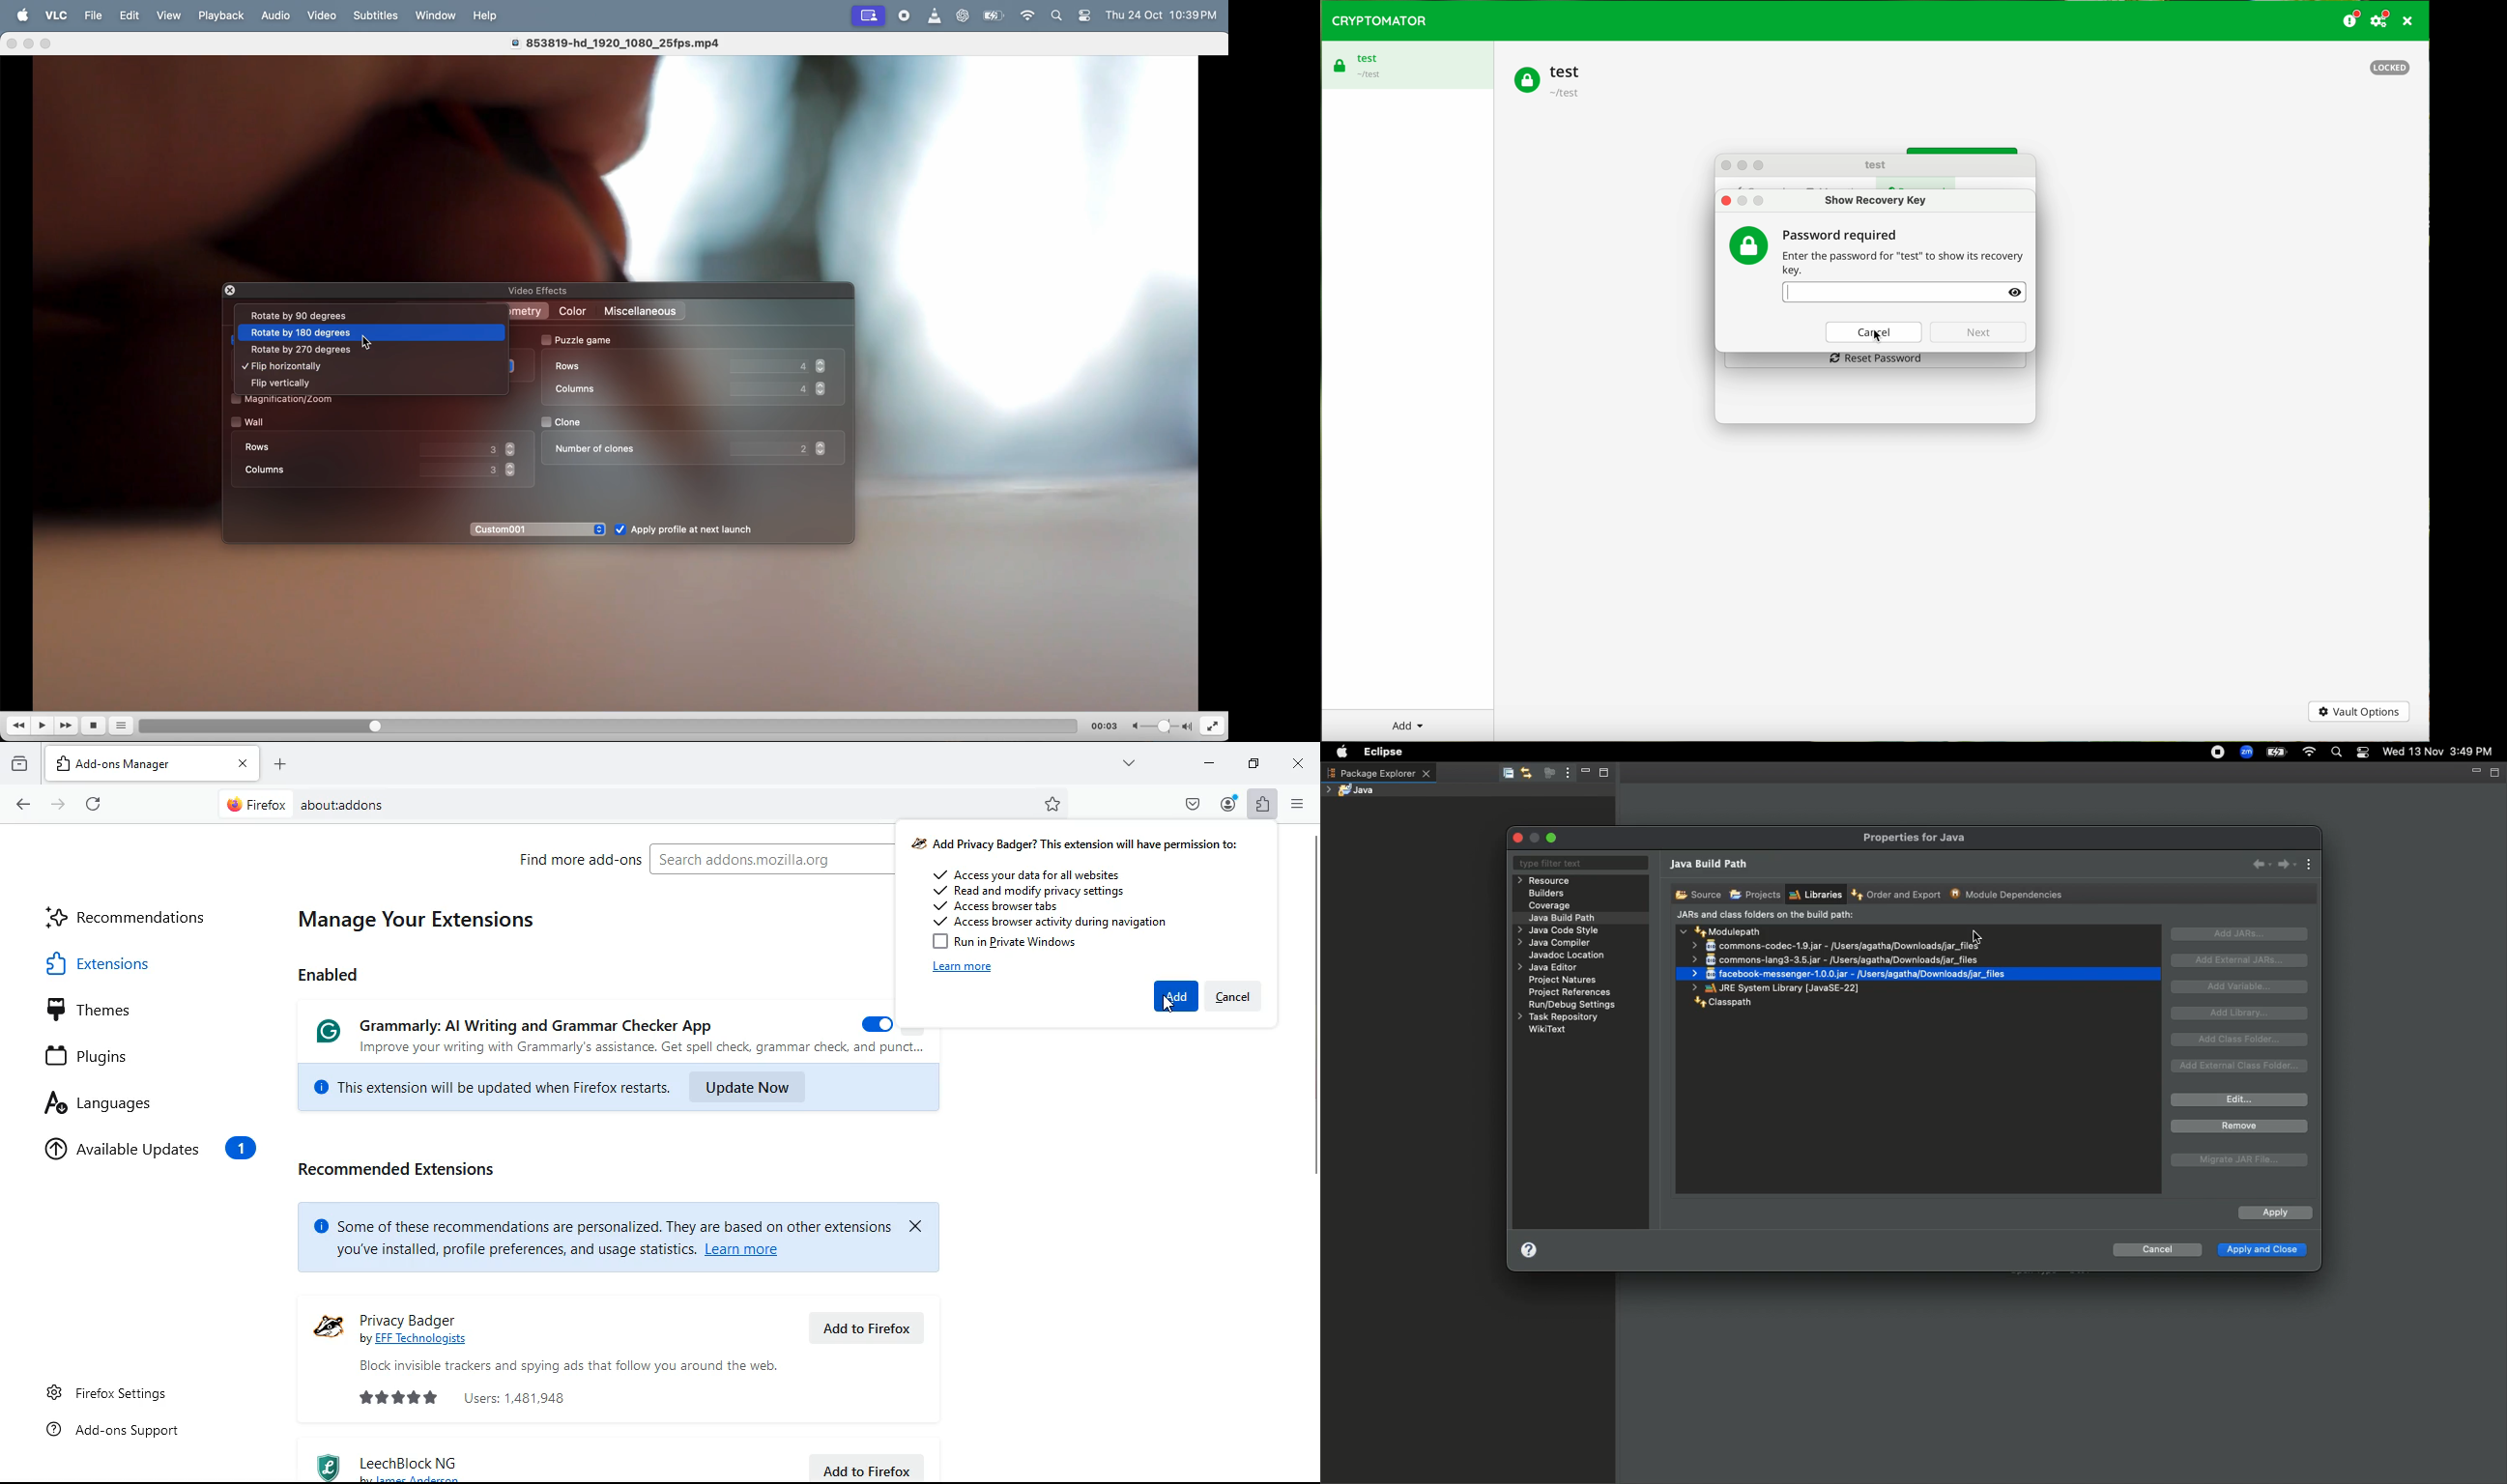 Image resolution: width=2520 pixels, height=1484 pixels. I want to click on video title, so click(625, 41).